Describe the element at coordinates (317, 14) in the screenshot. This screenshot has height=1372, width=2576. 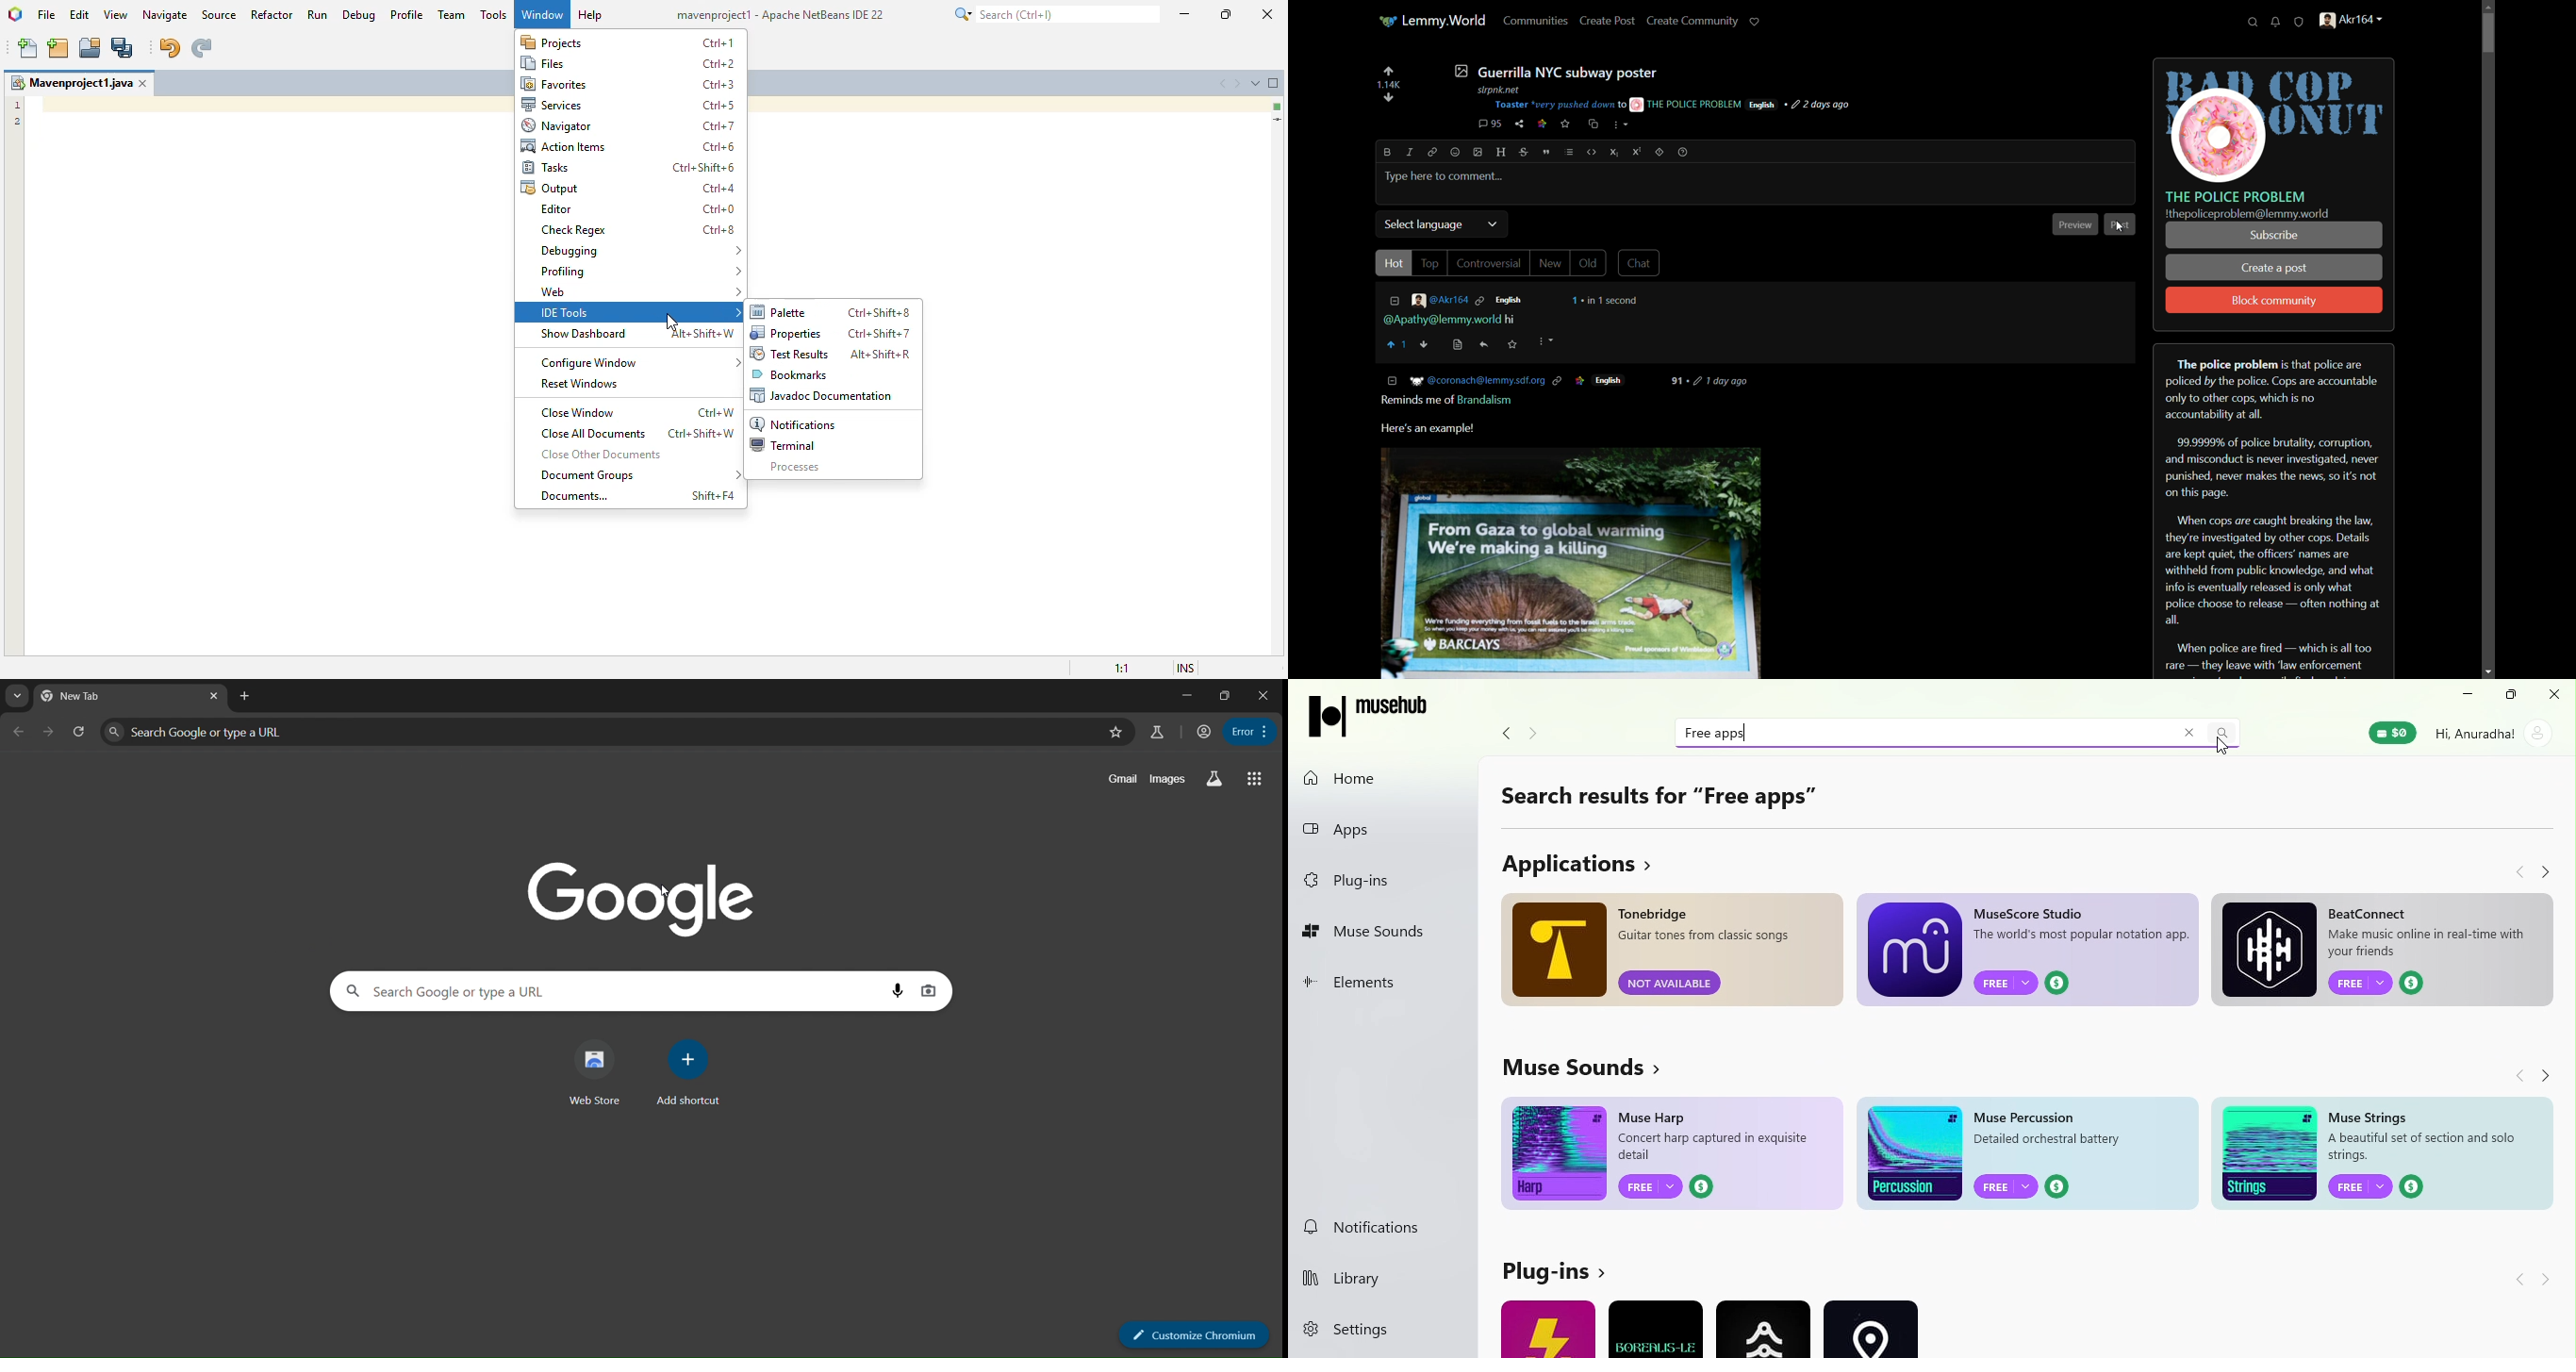
I see `run` at that location.